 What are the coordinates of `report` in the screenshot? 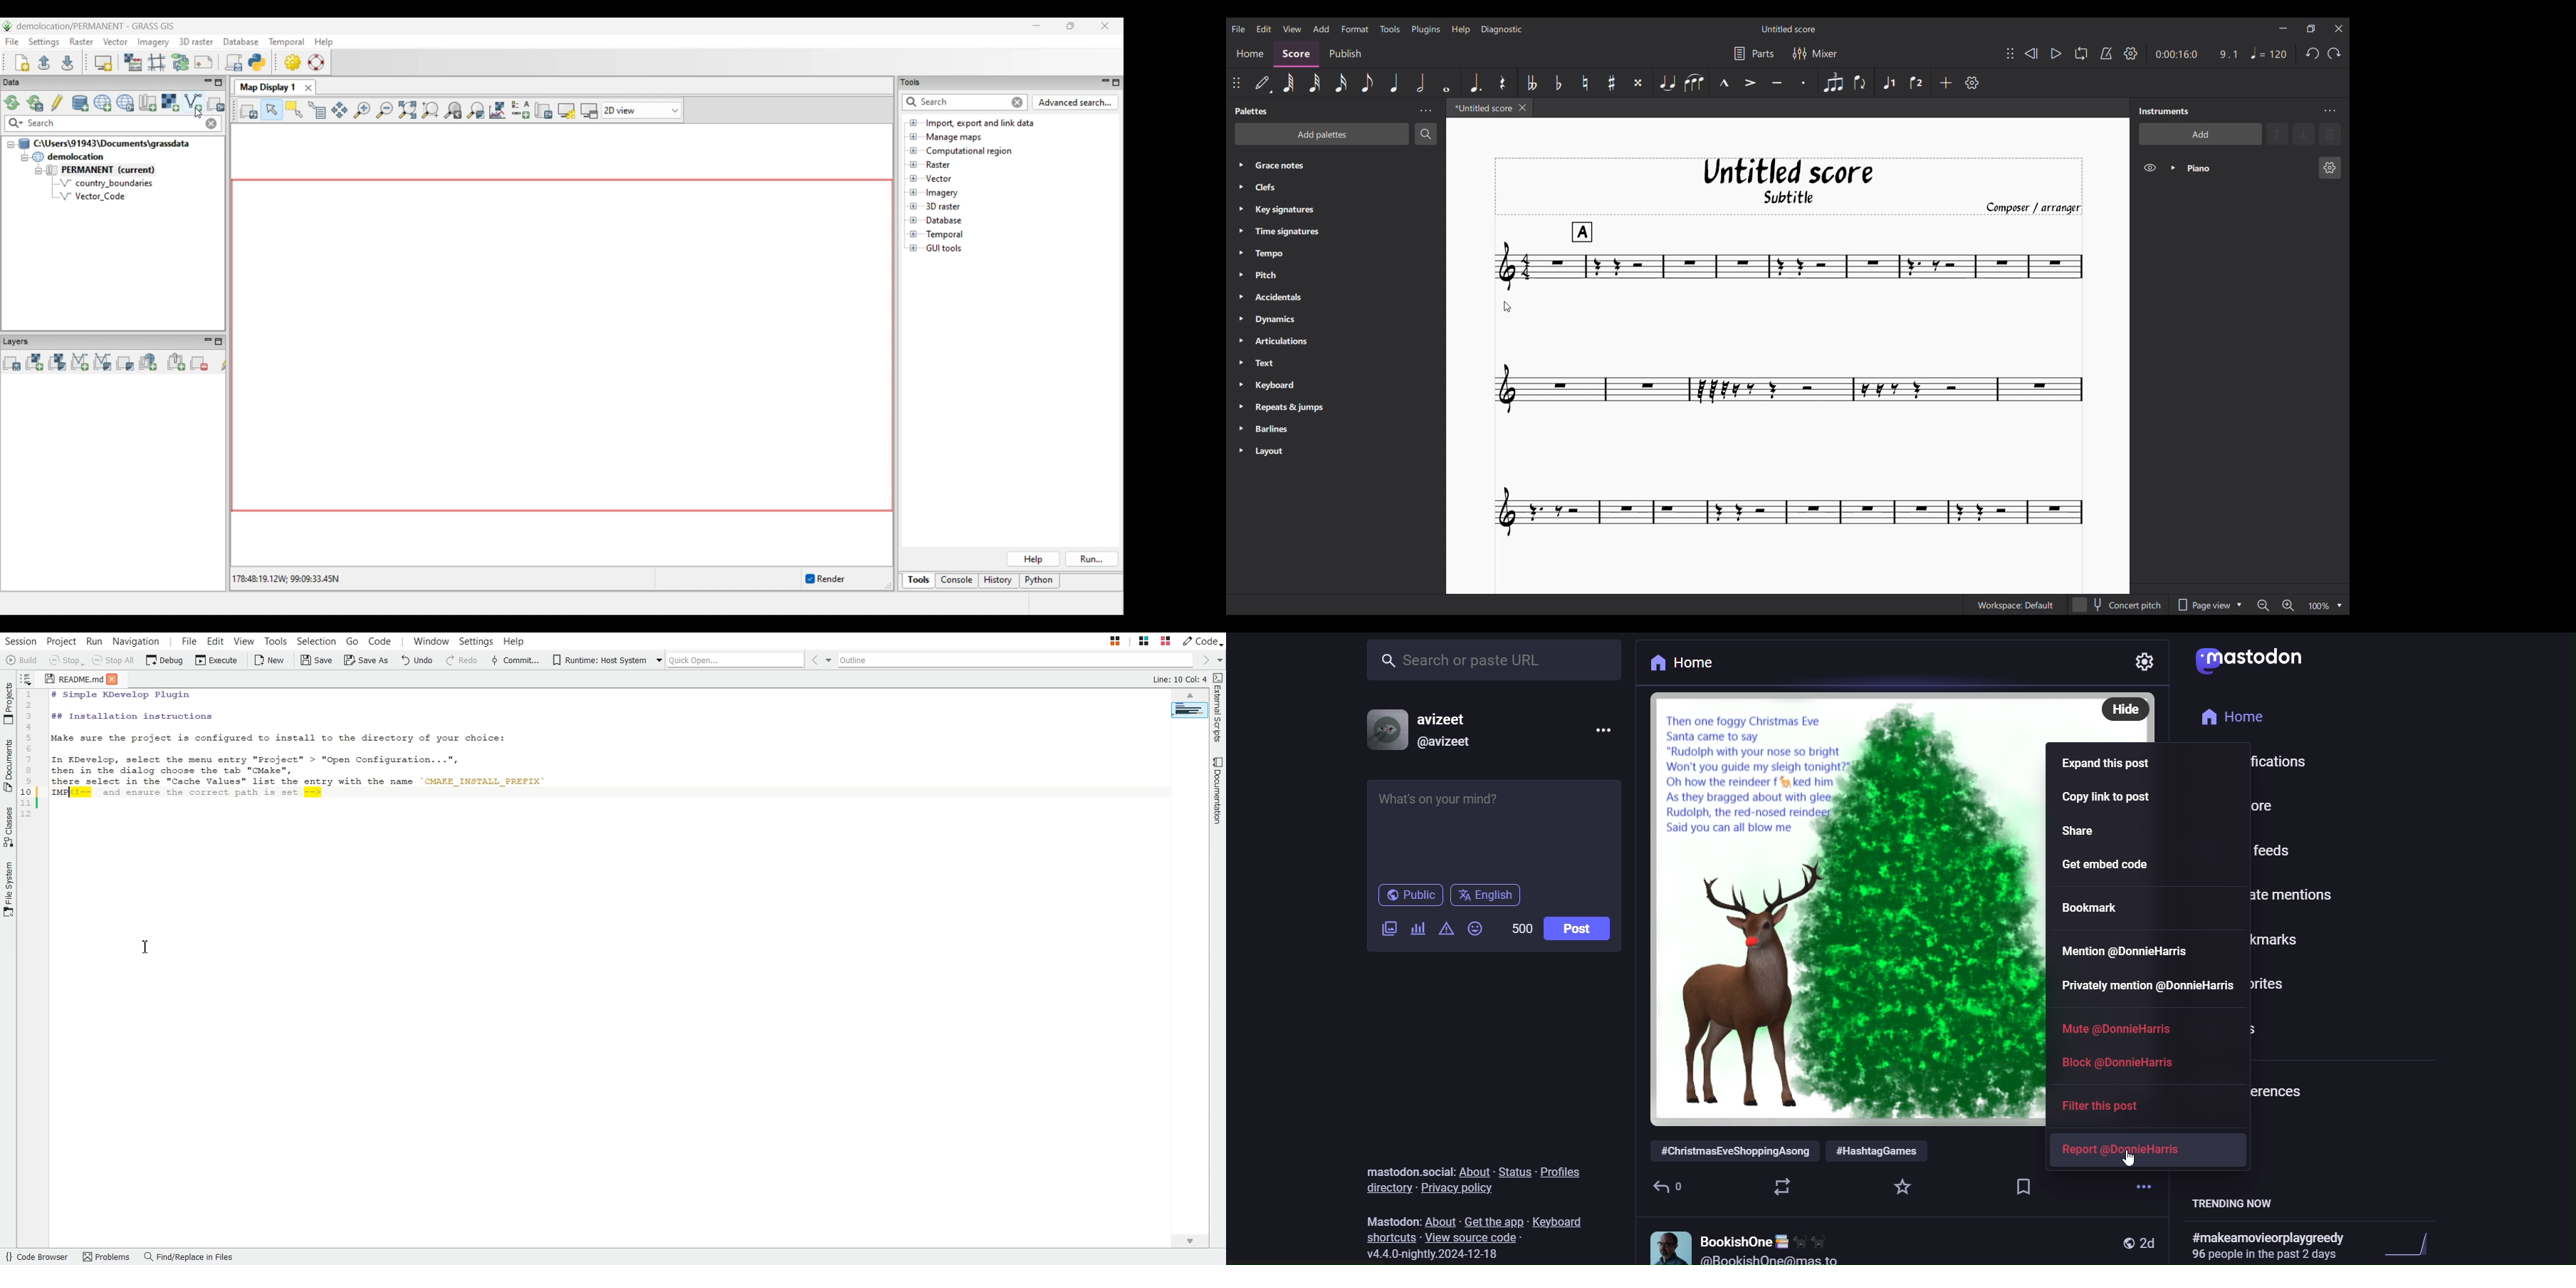 It's located at (2133, 1148).